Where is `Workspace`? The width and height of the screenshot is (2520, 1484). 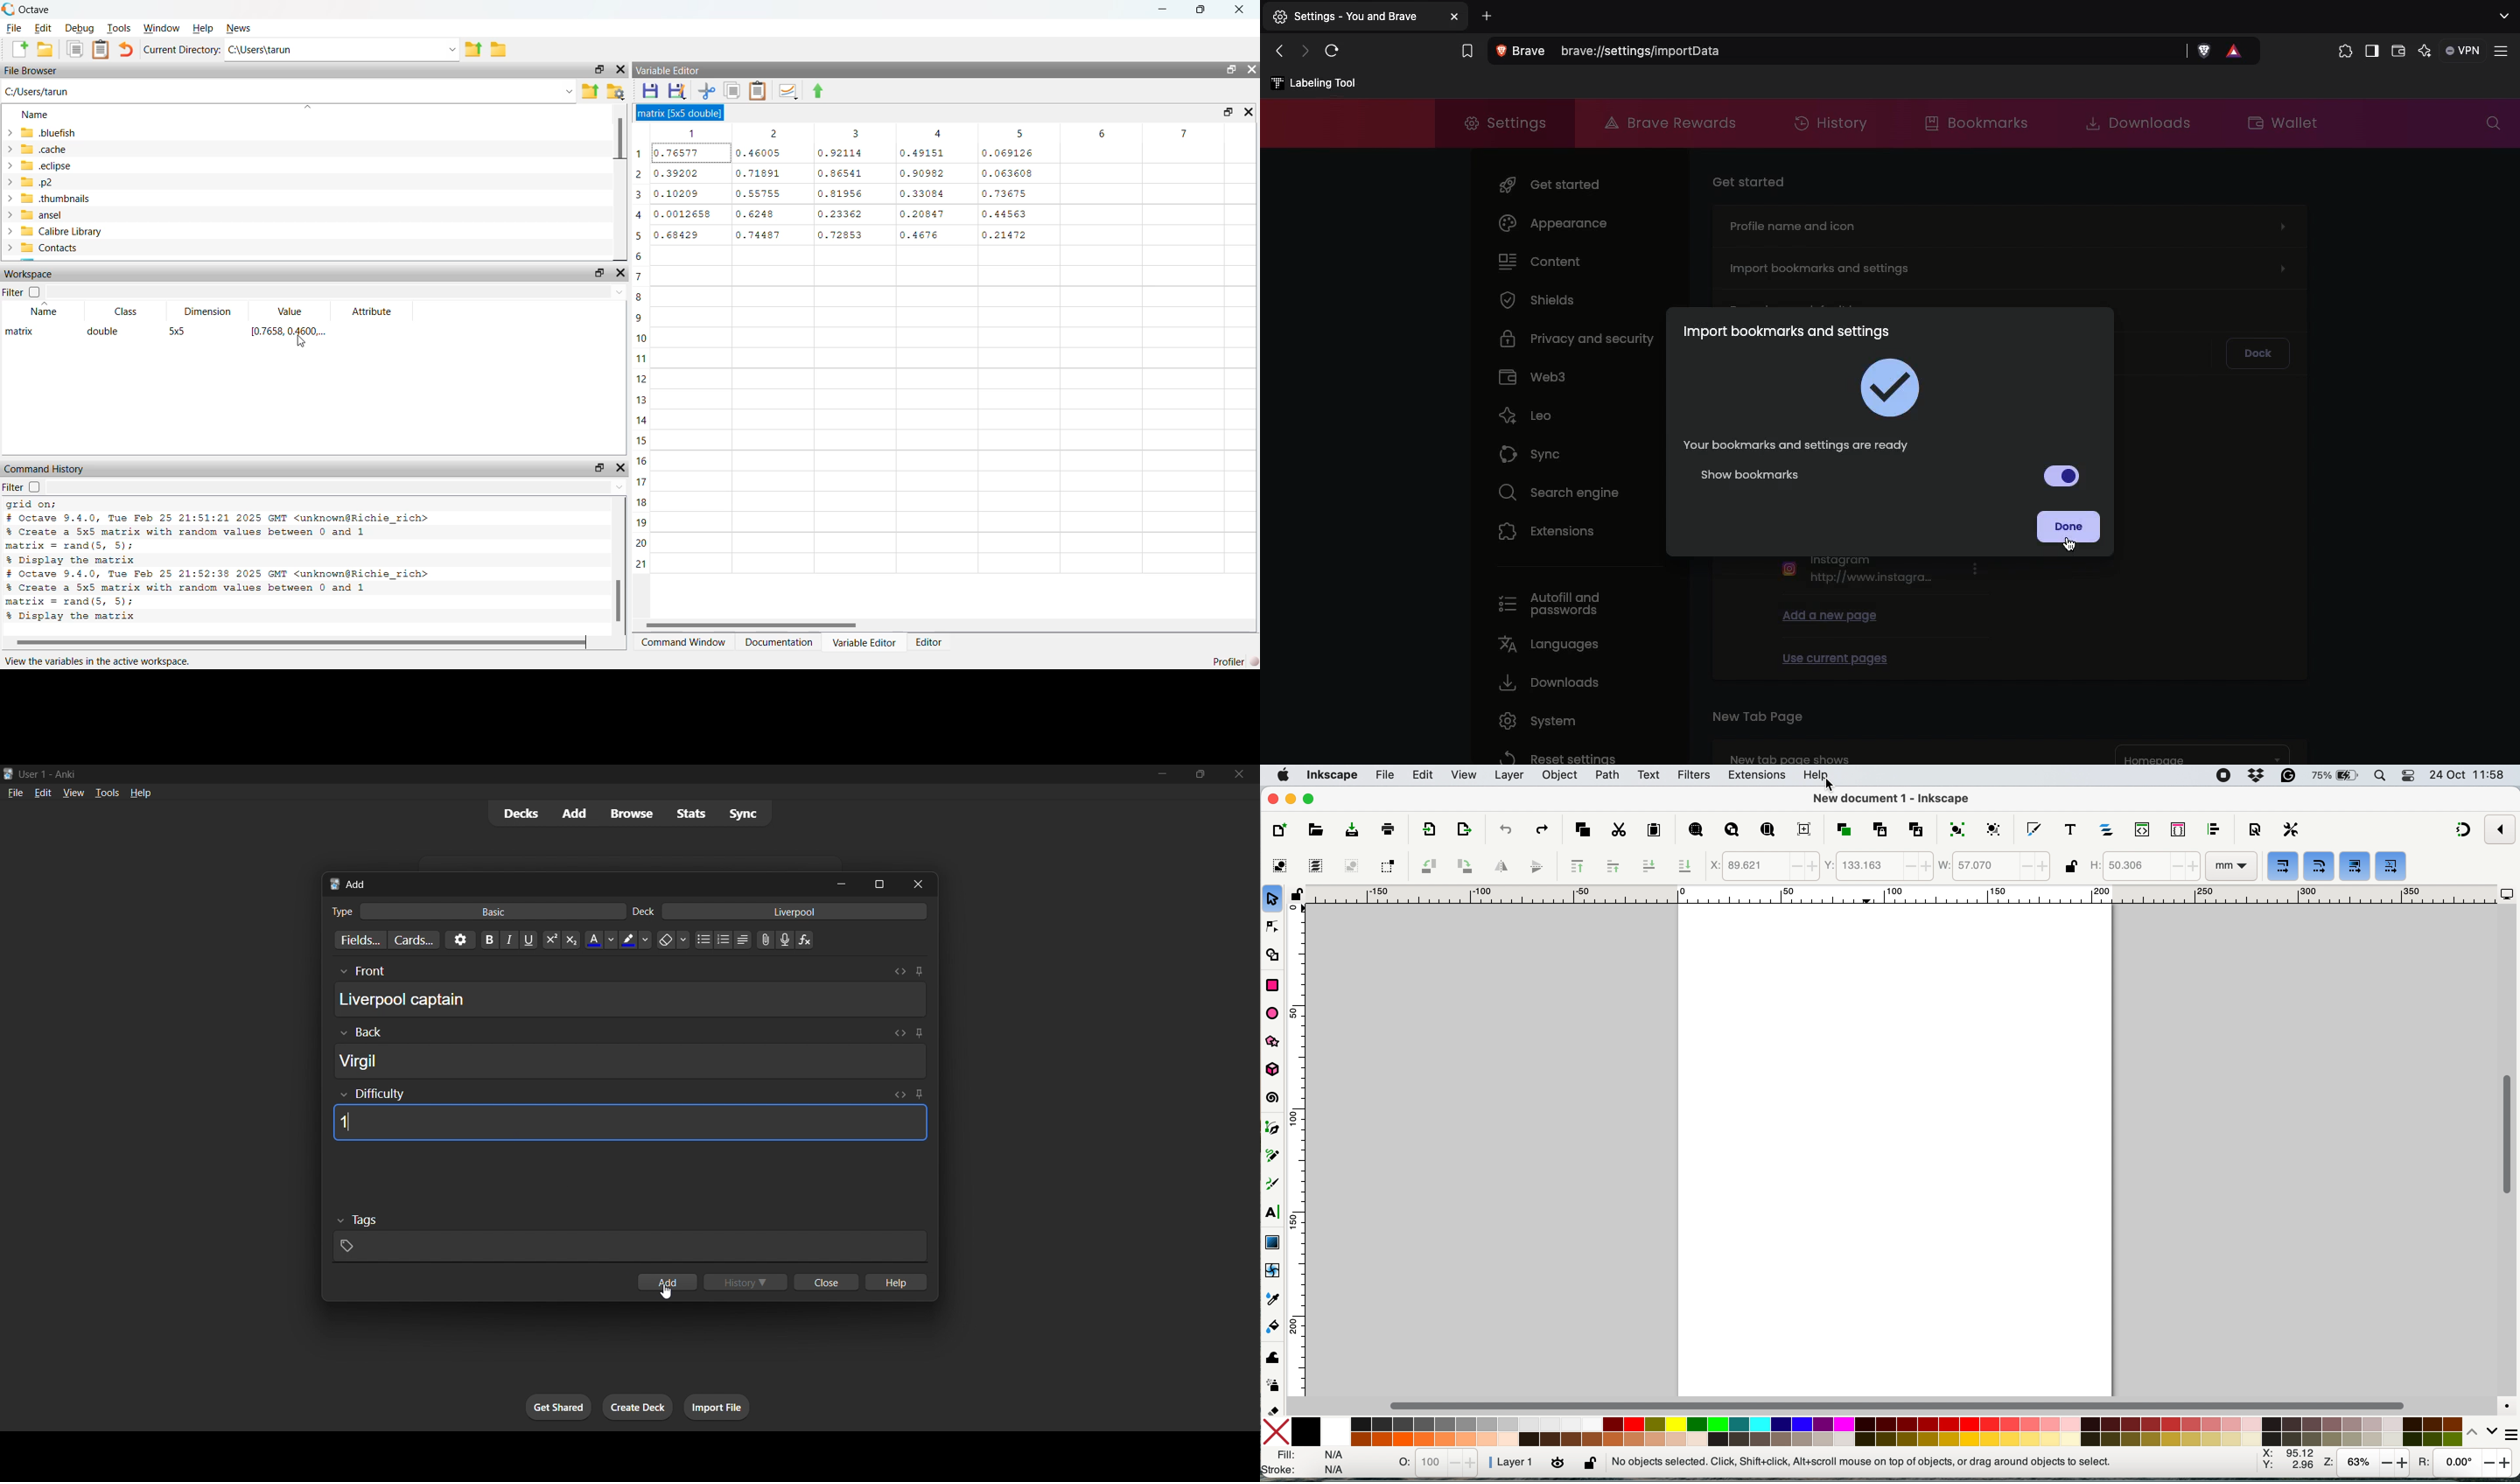 Workspace is located at coordinates (35, 274).